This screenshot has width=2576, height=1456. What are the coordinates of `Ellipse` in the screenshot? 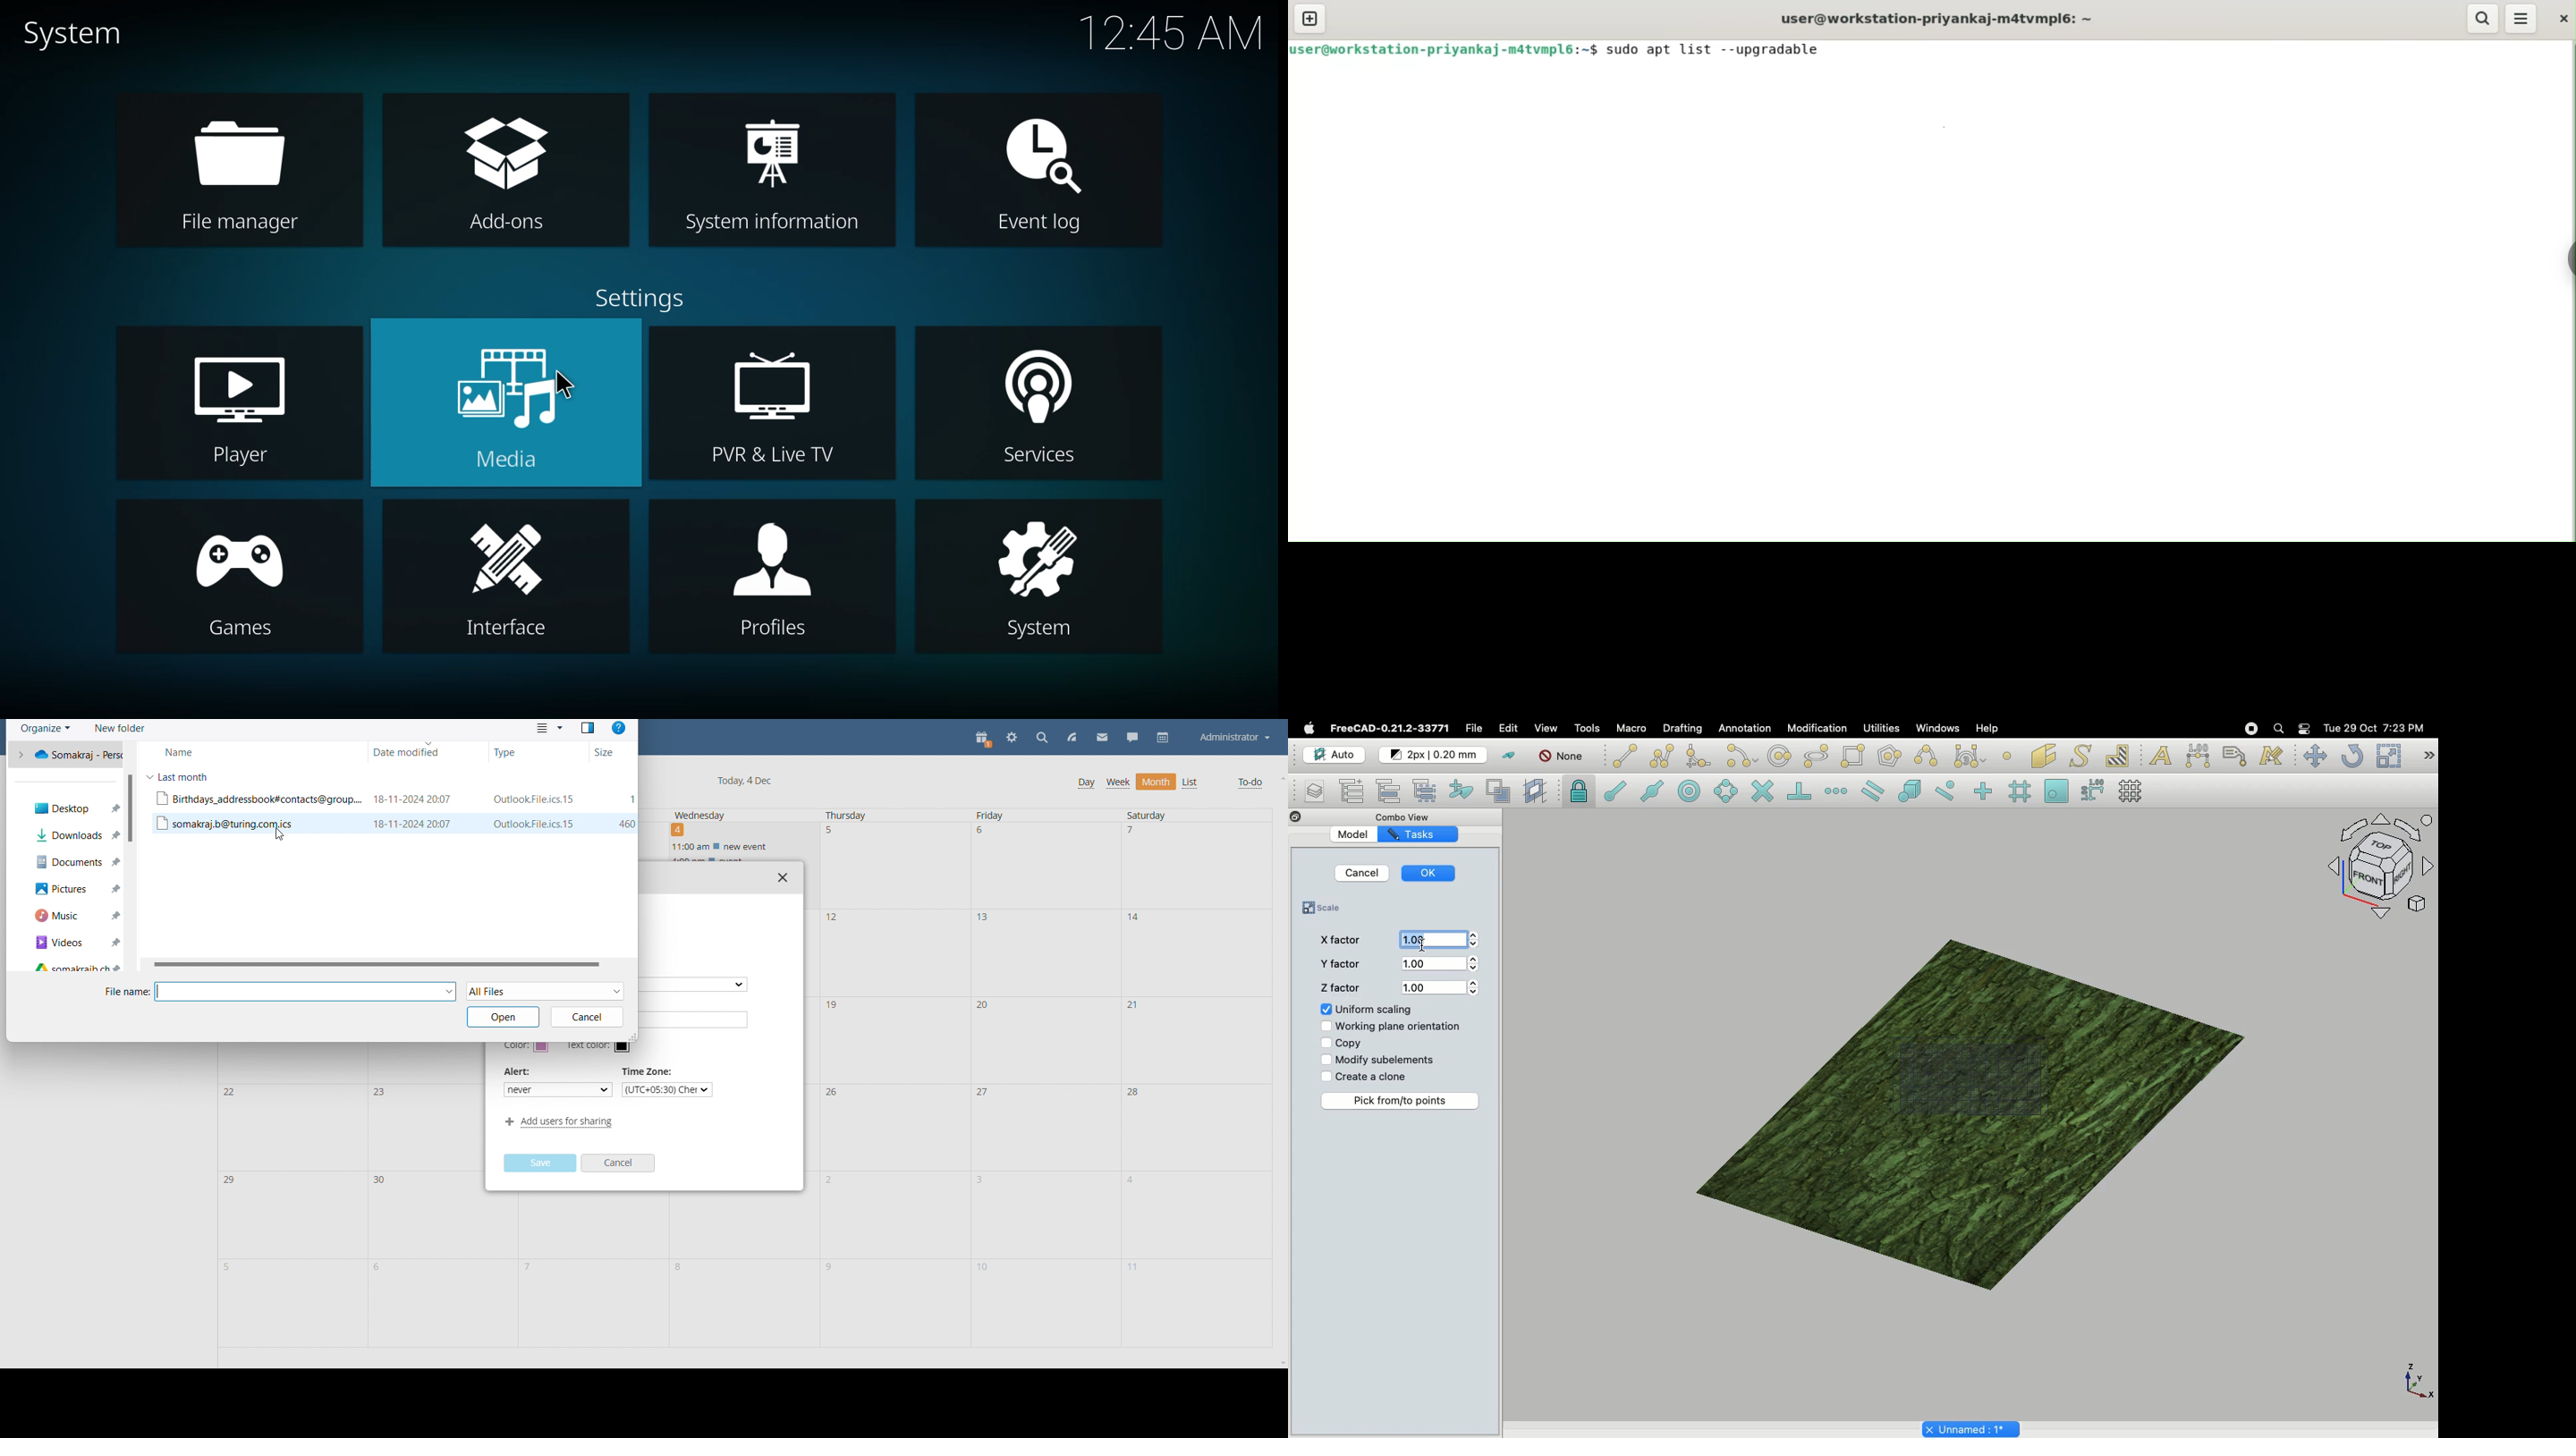 It's located at (1815, 755).